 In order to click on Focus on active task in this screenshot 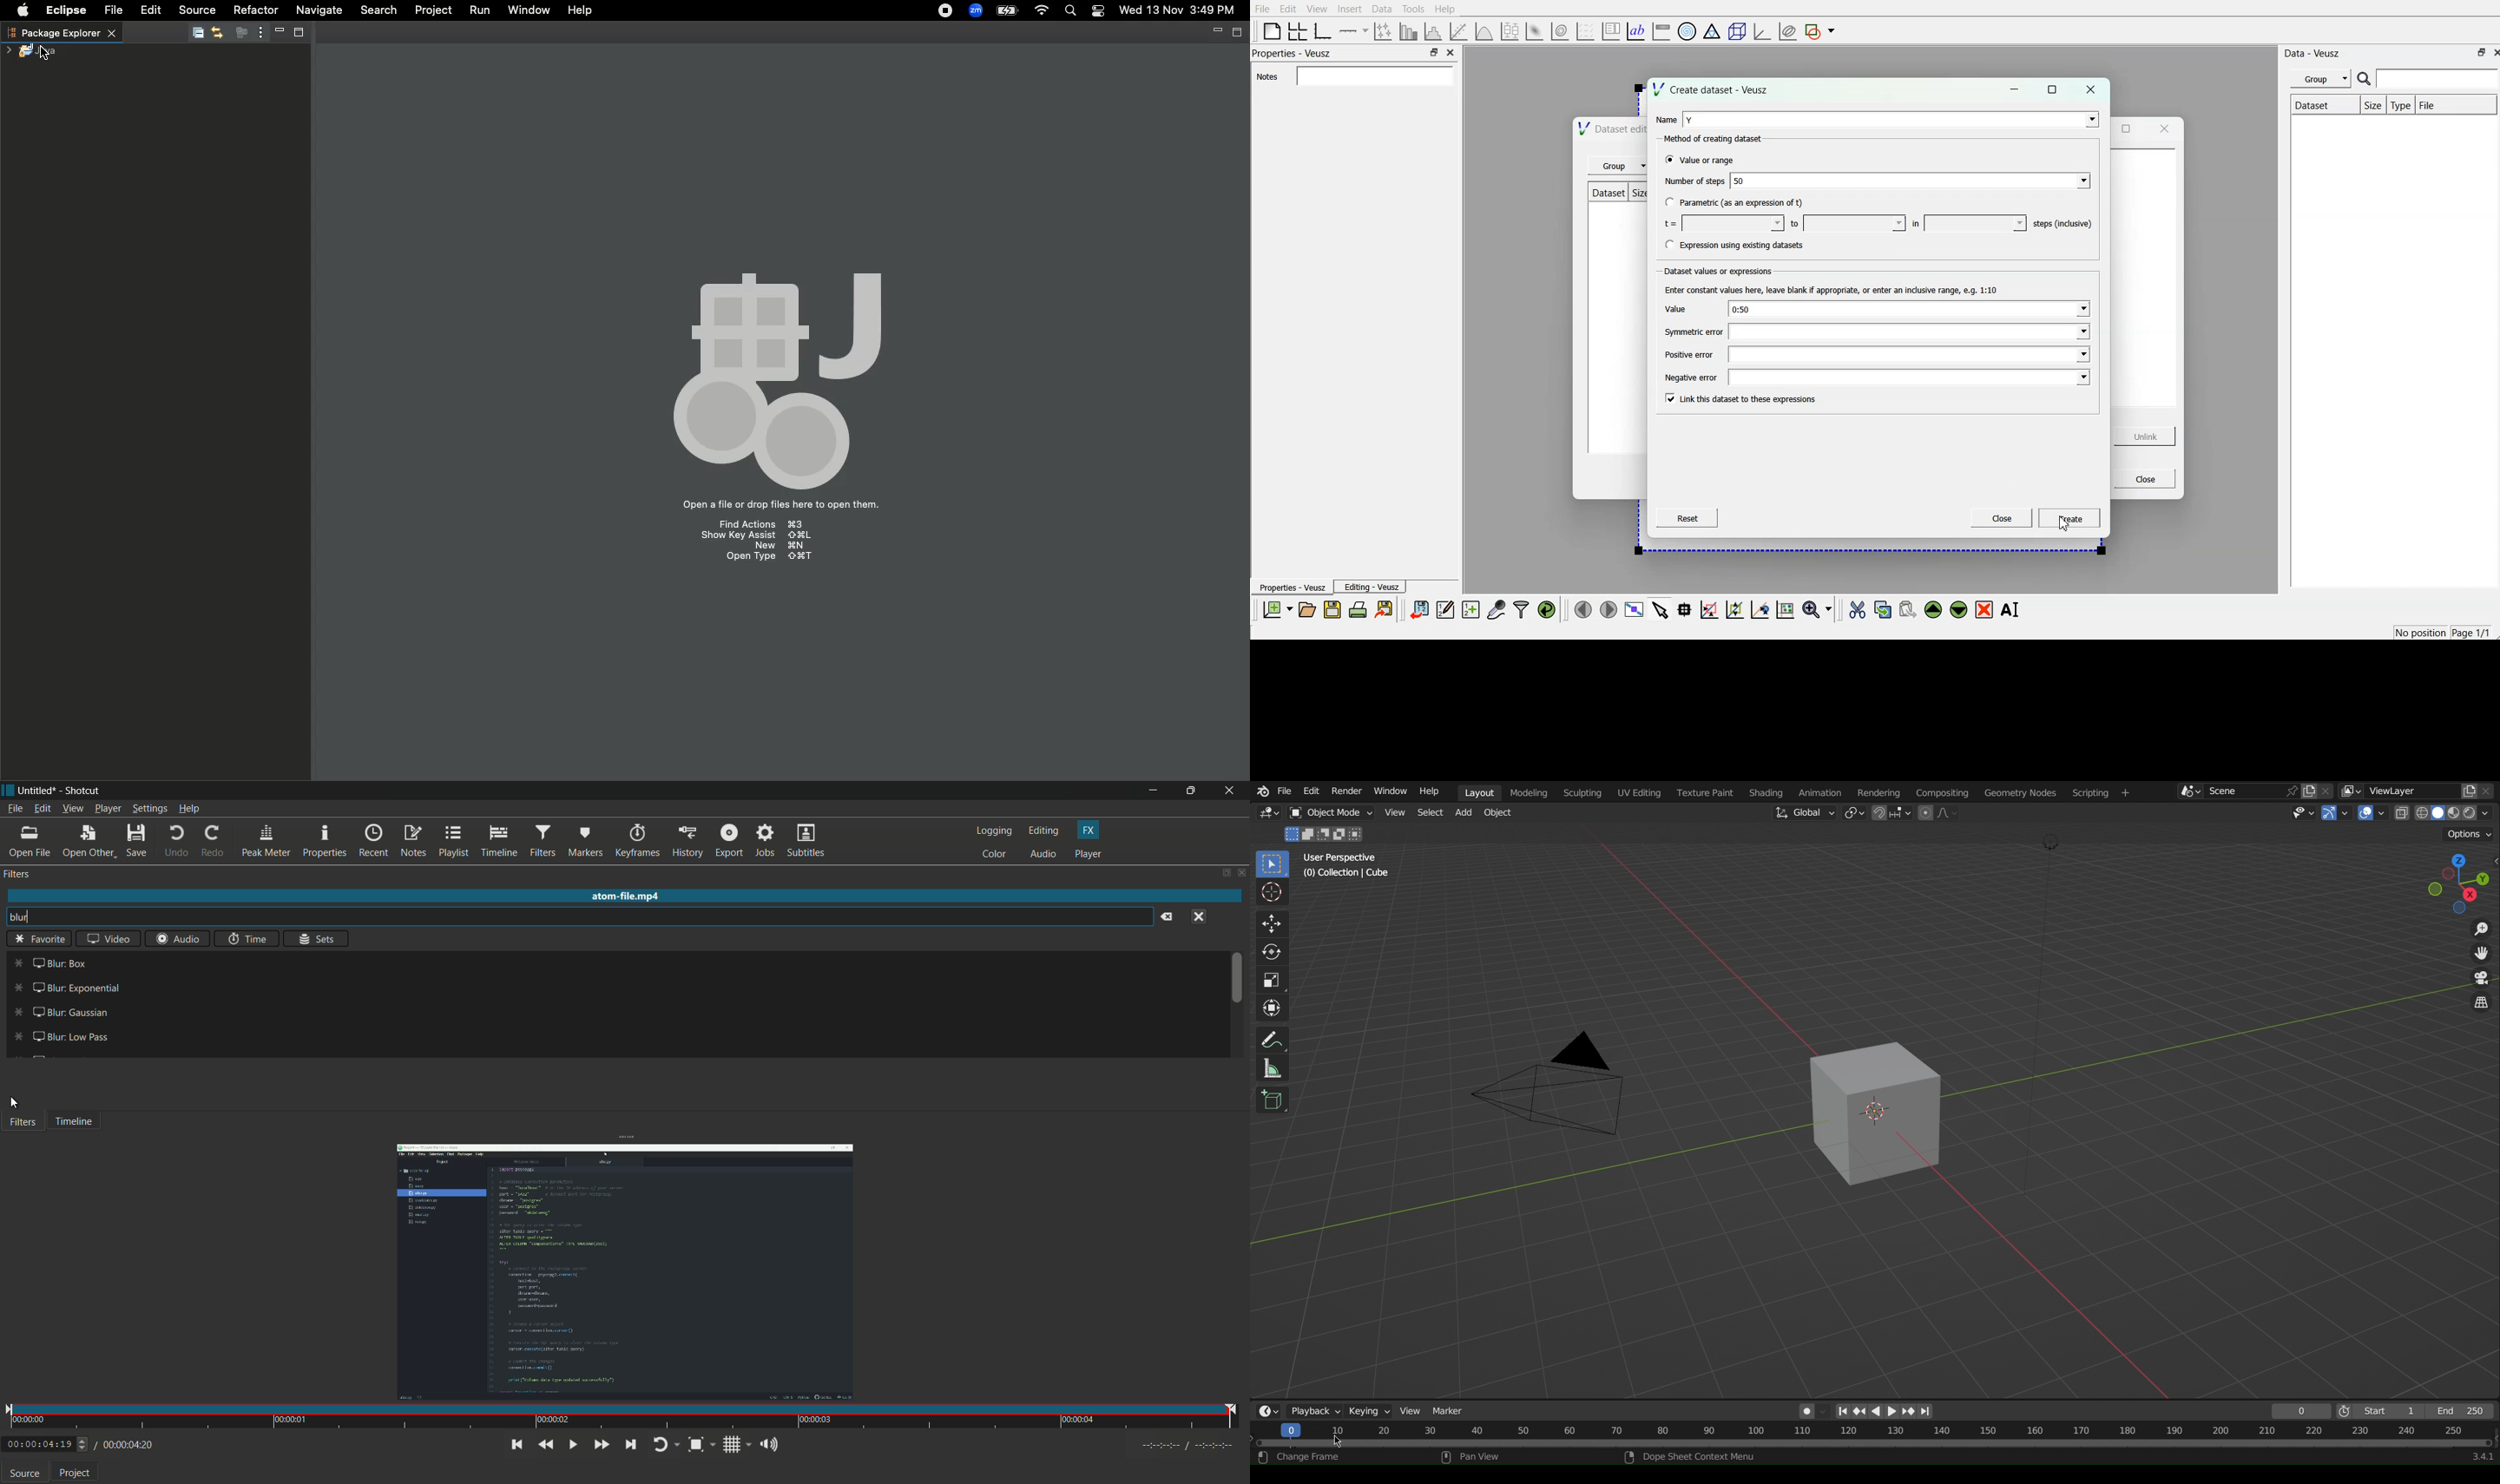, I will do `click(240, 34)`.